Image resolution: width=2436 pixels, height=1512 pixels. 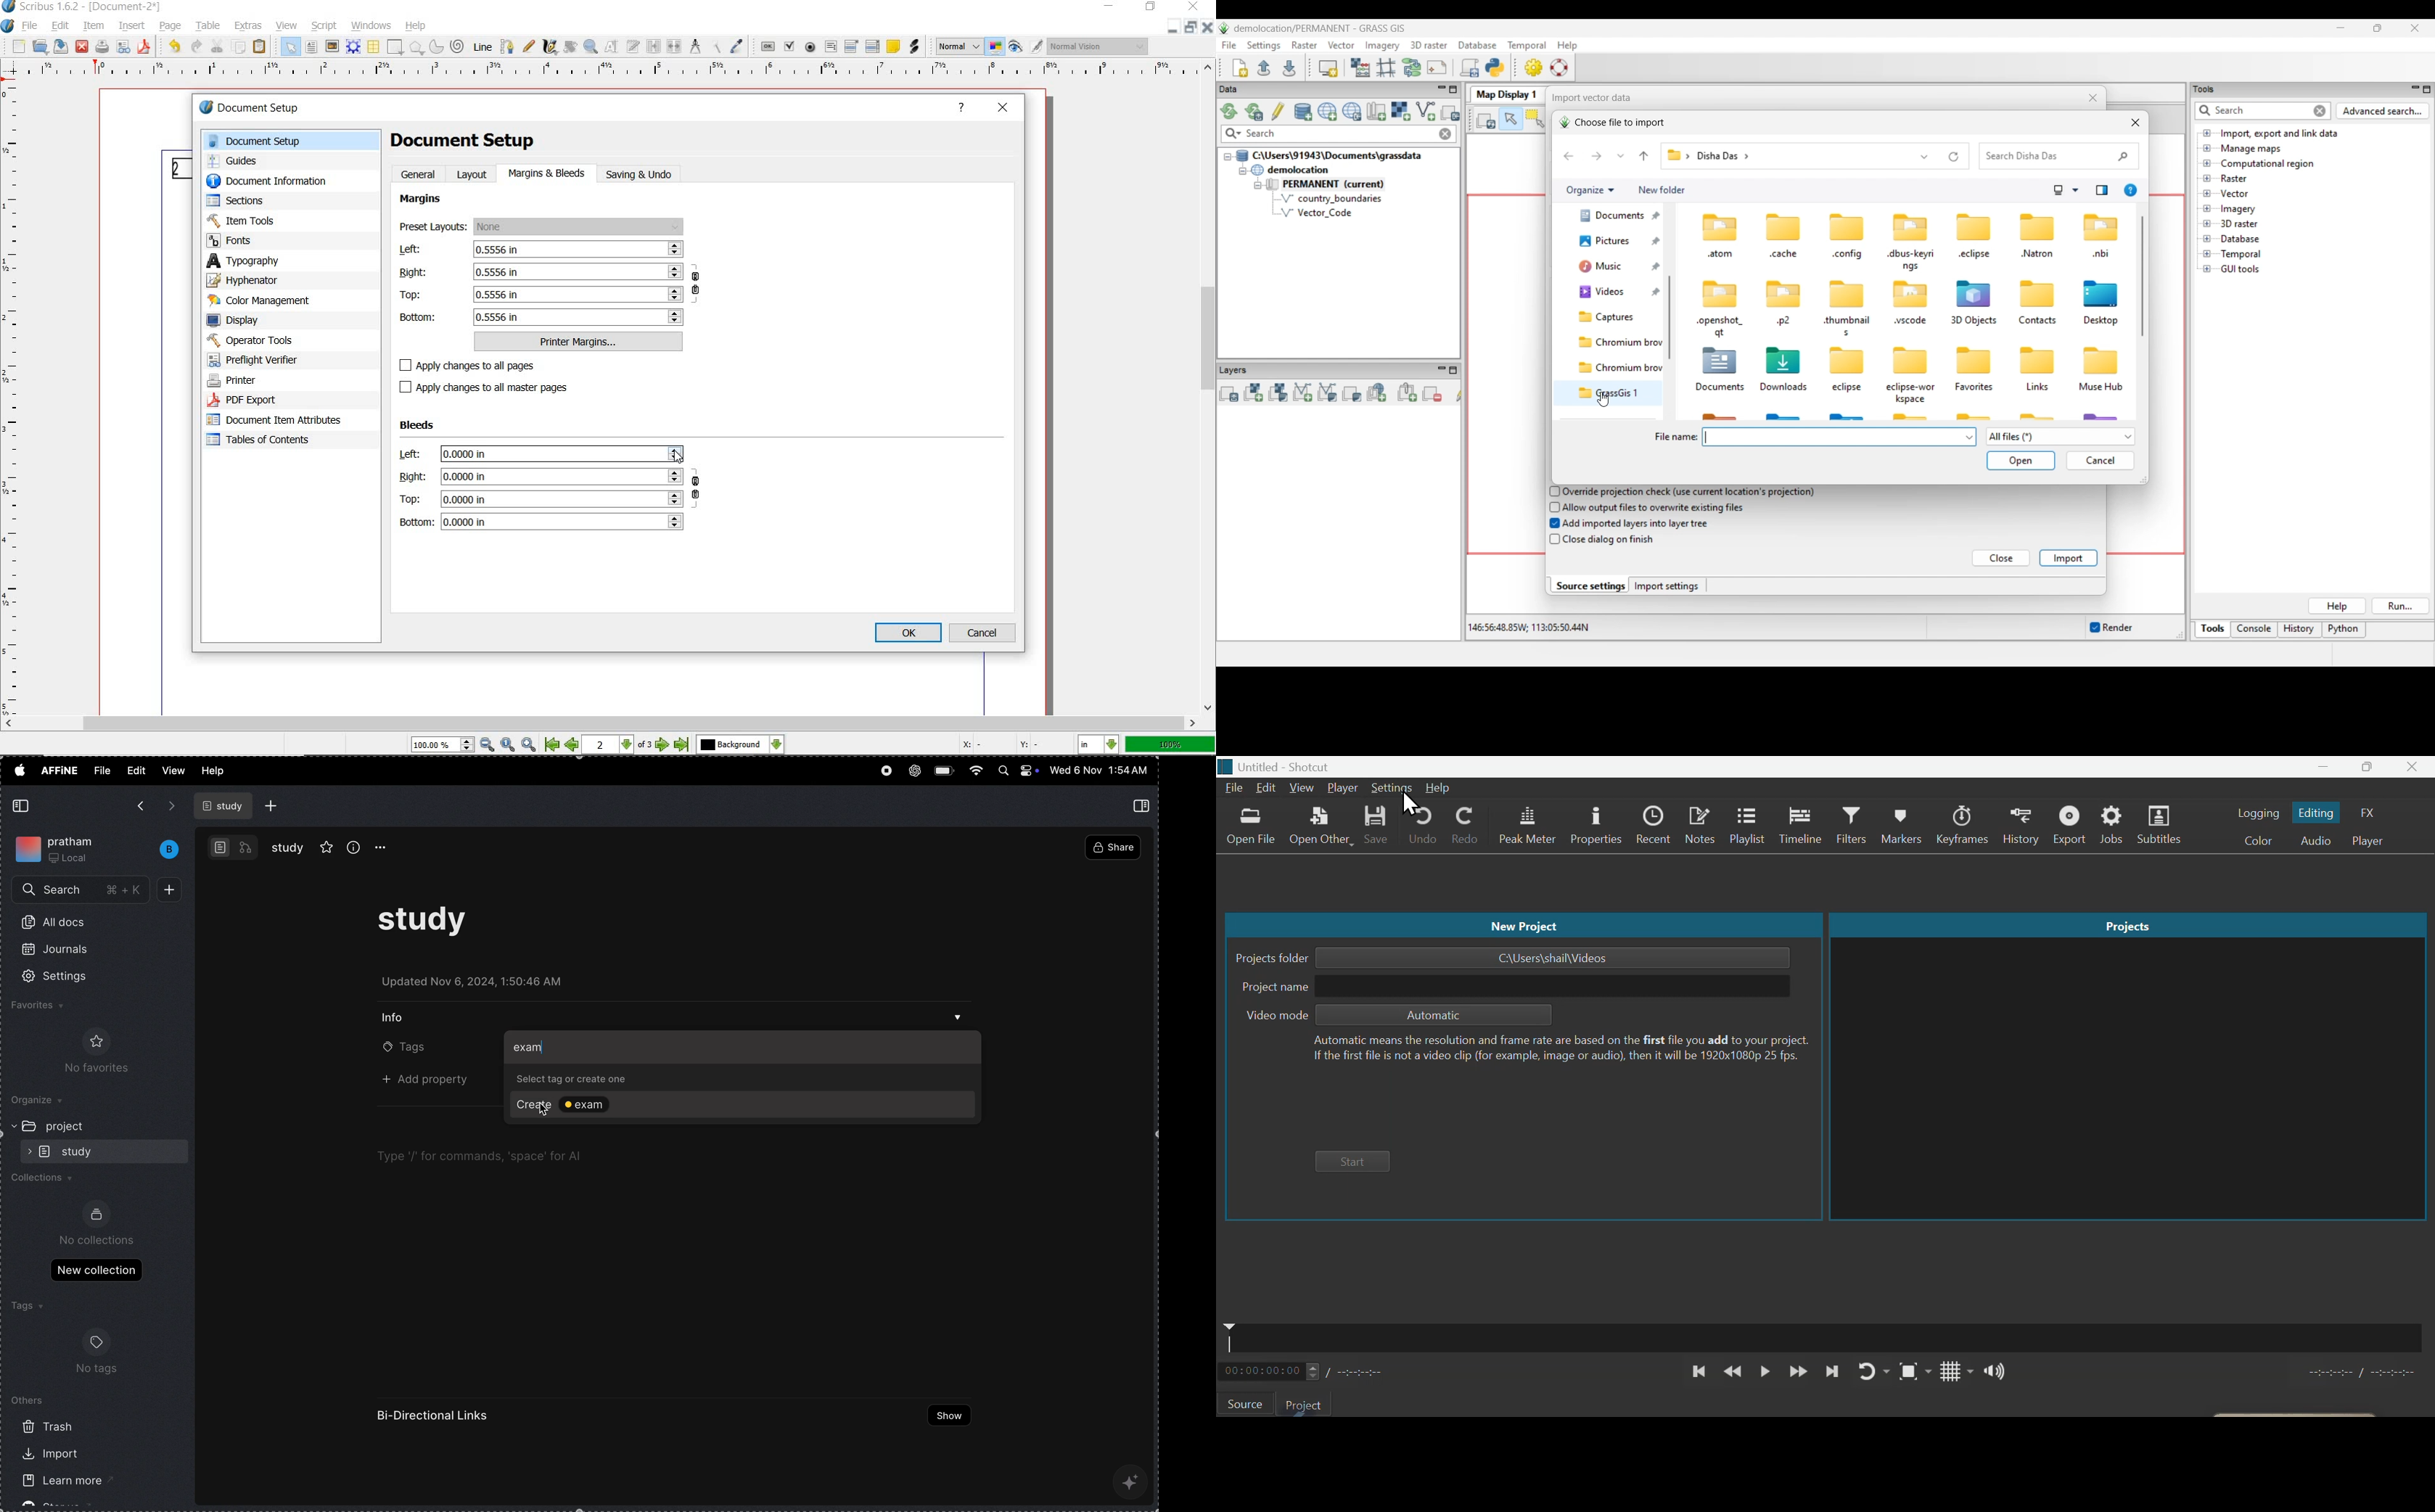 I want to click on time and date, so click(x=1100, y=771).